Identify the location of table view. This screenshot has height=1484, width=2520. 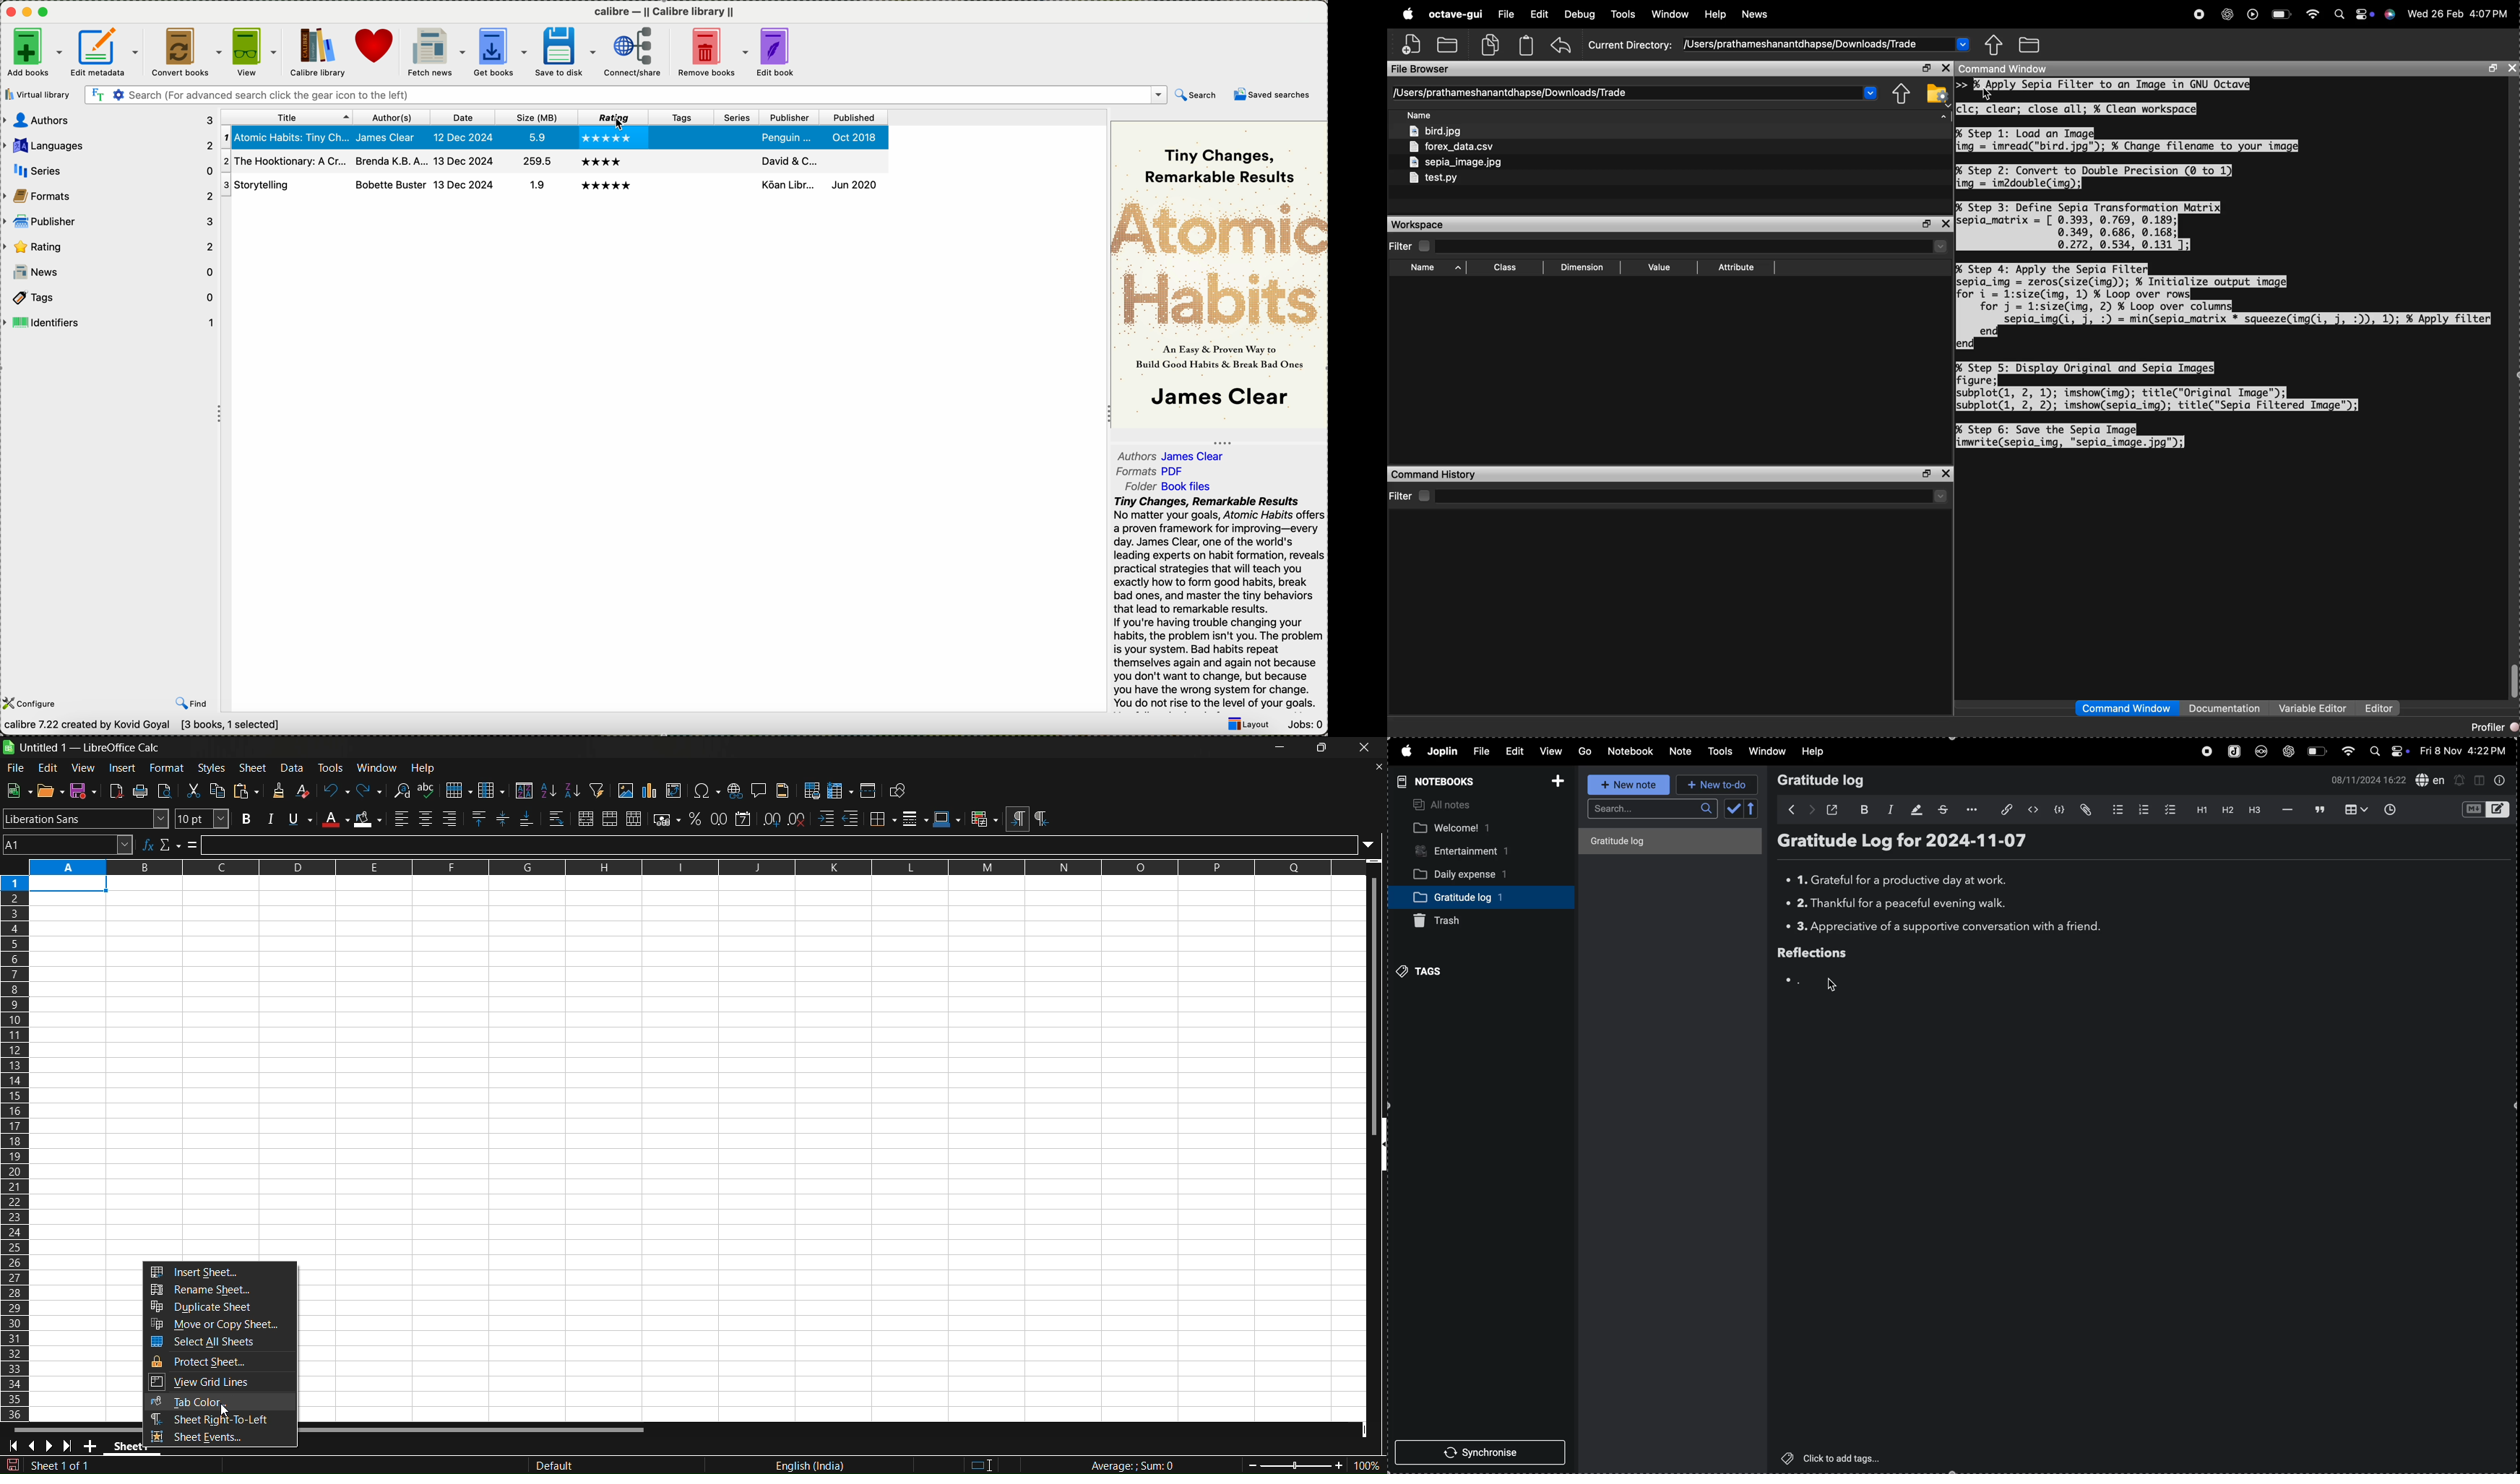
(2353, 809).